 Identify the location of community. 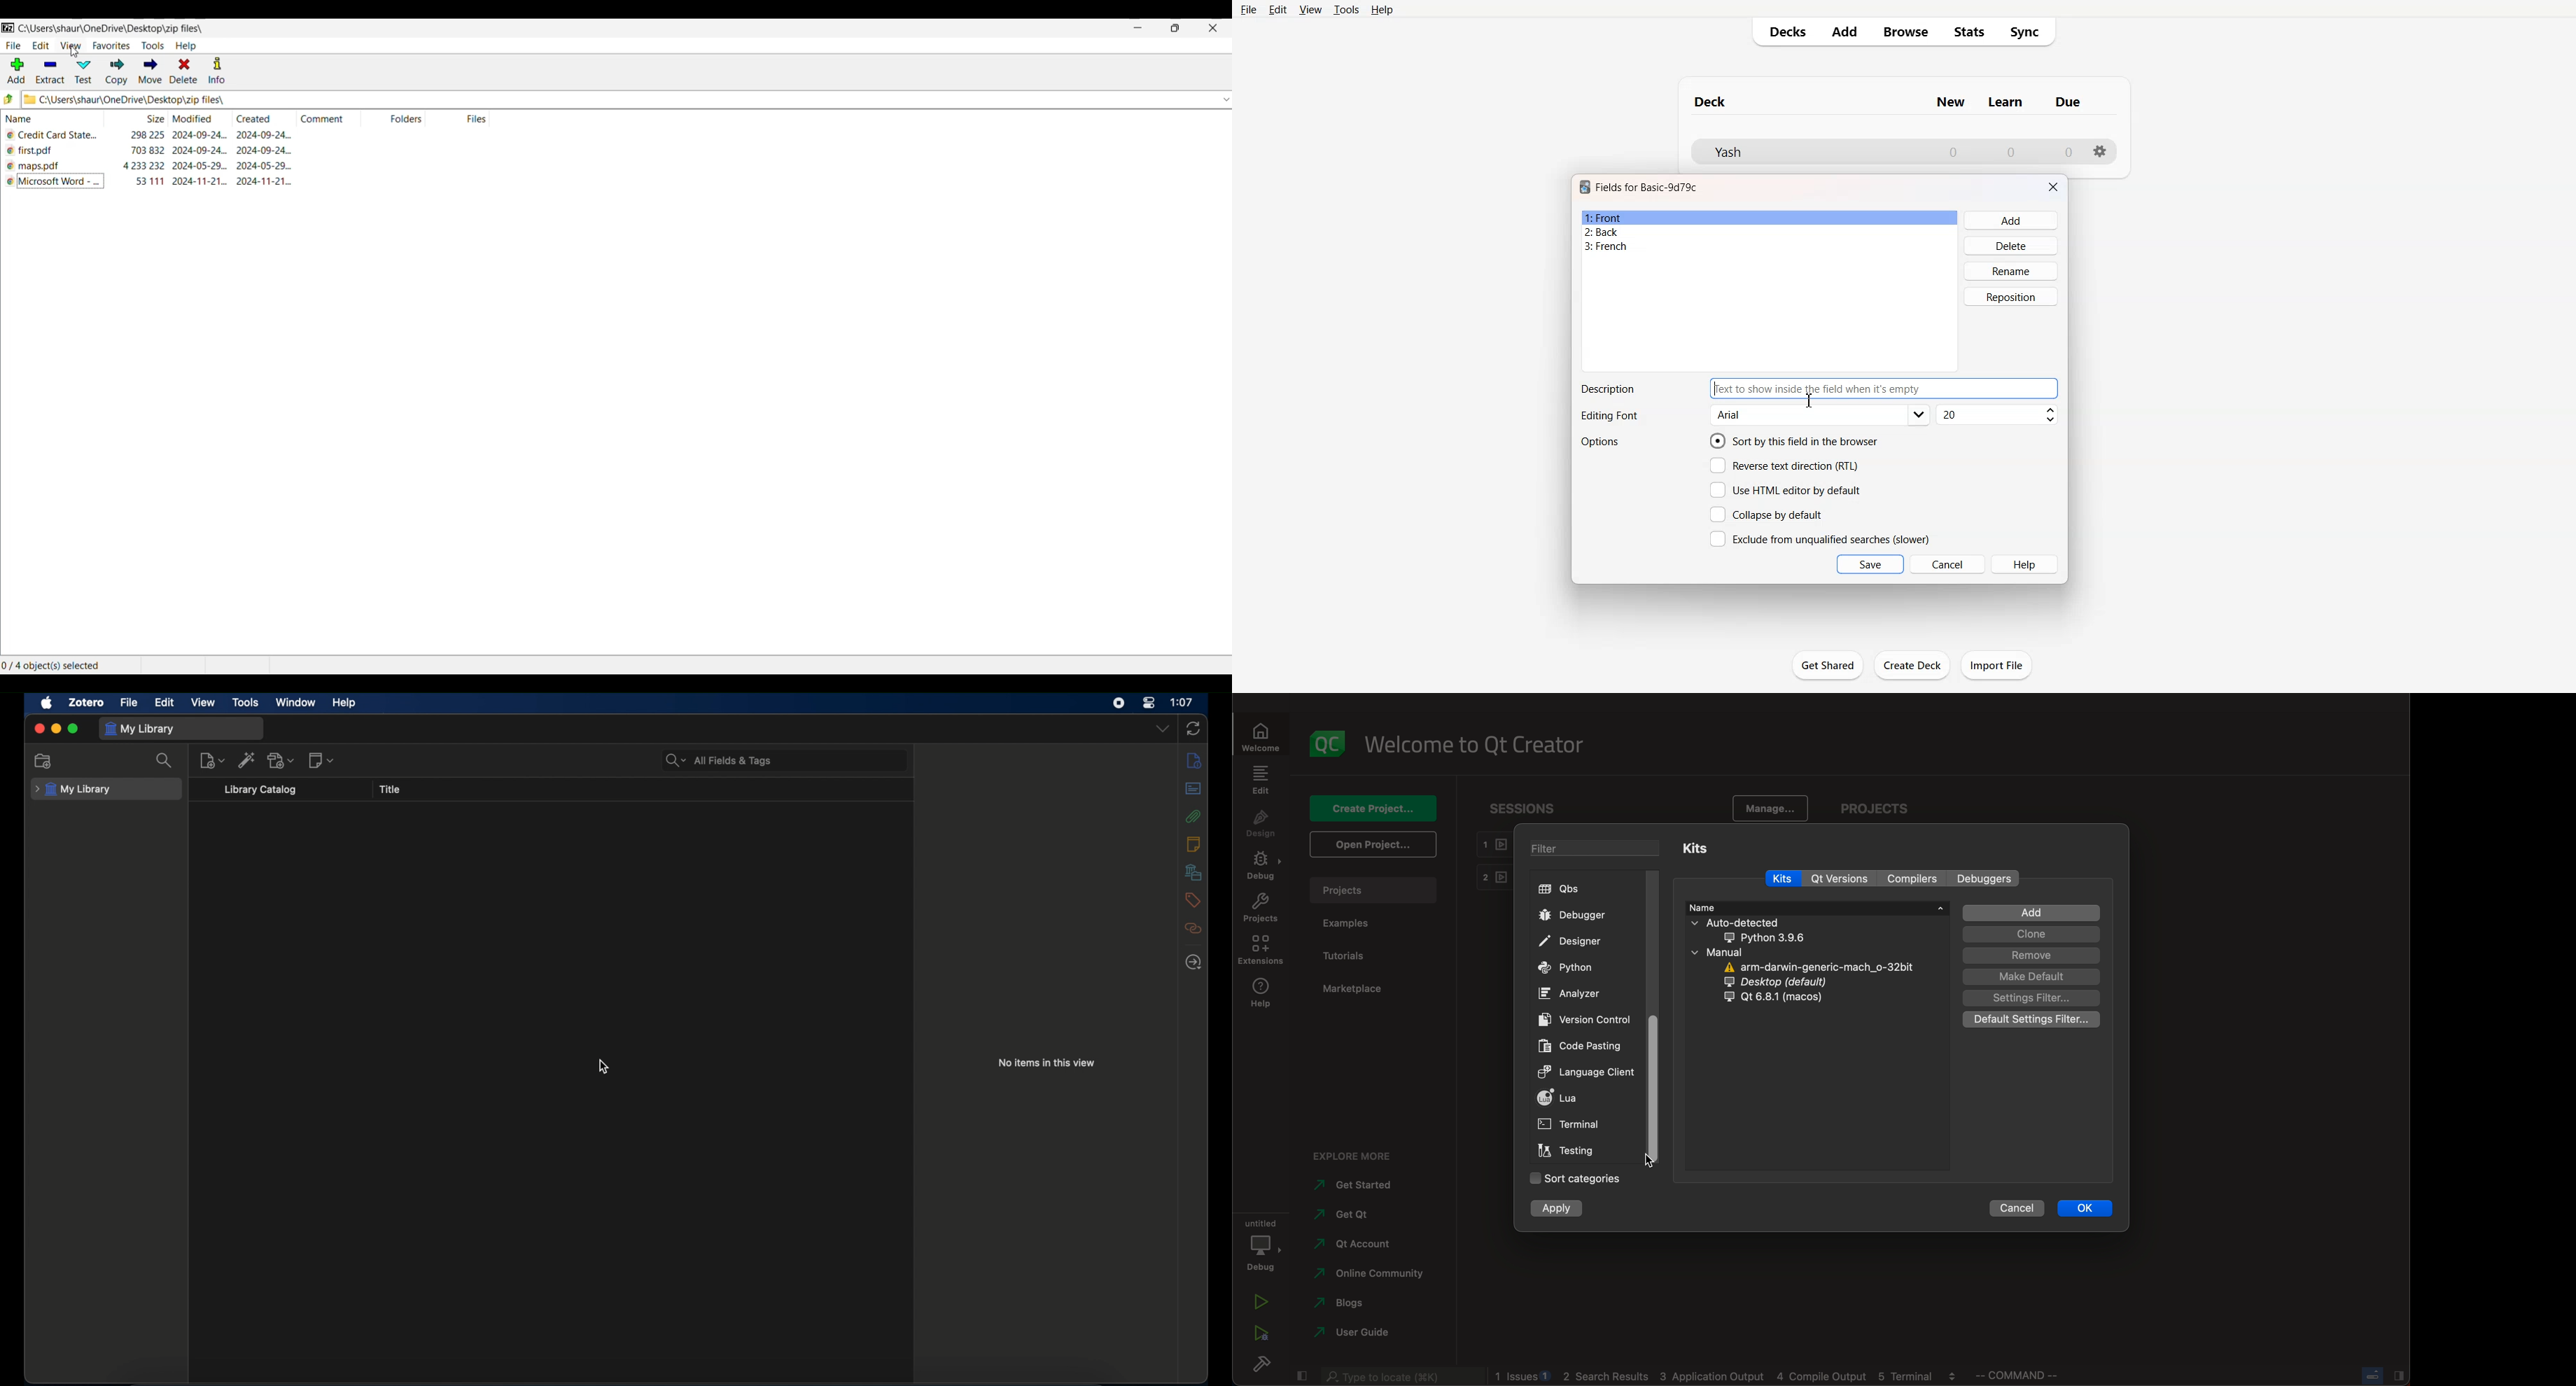
(1374, 1276).